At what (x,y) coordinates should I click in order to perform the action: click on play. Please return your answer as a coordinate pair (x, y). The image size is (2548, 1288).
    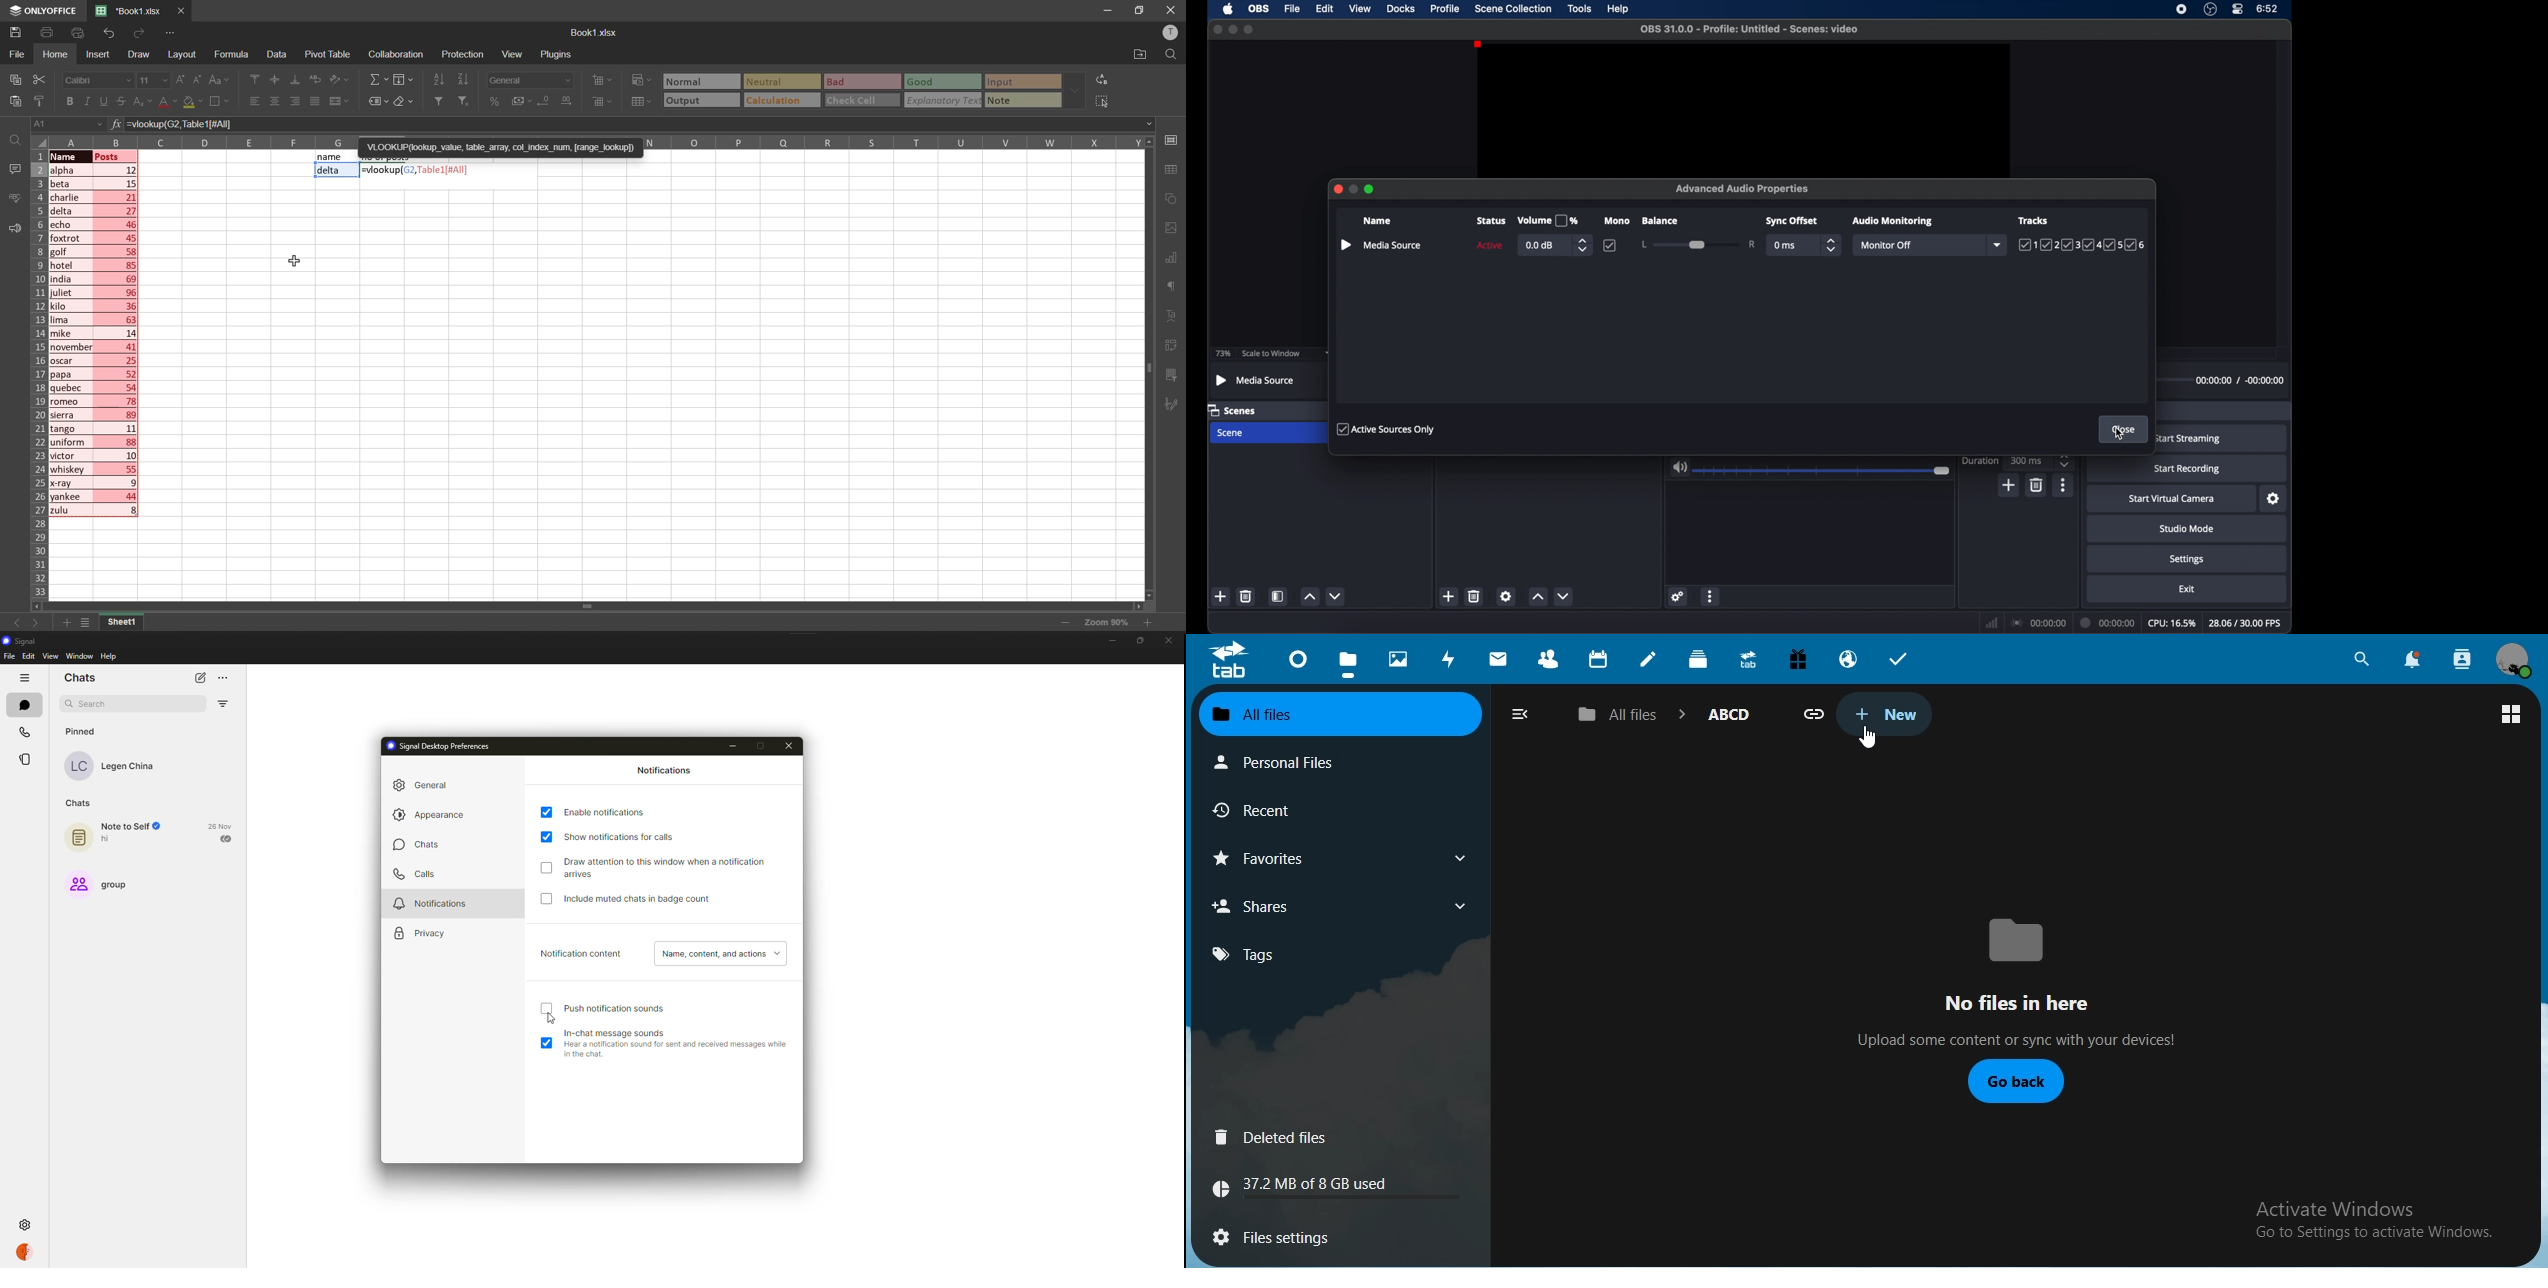
    Looking at the image, I should click on (1345, 245).